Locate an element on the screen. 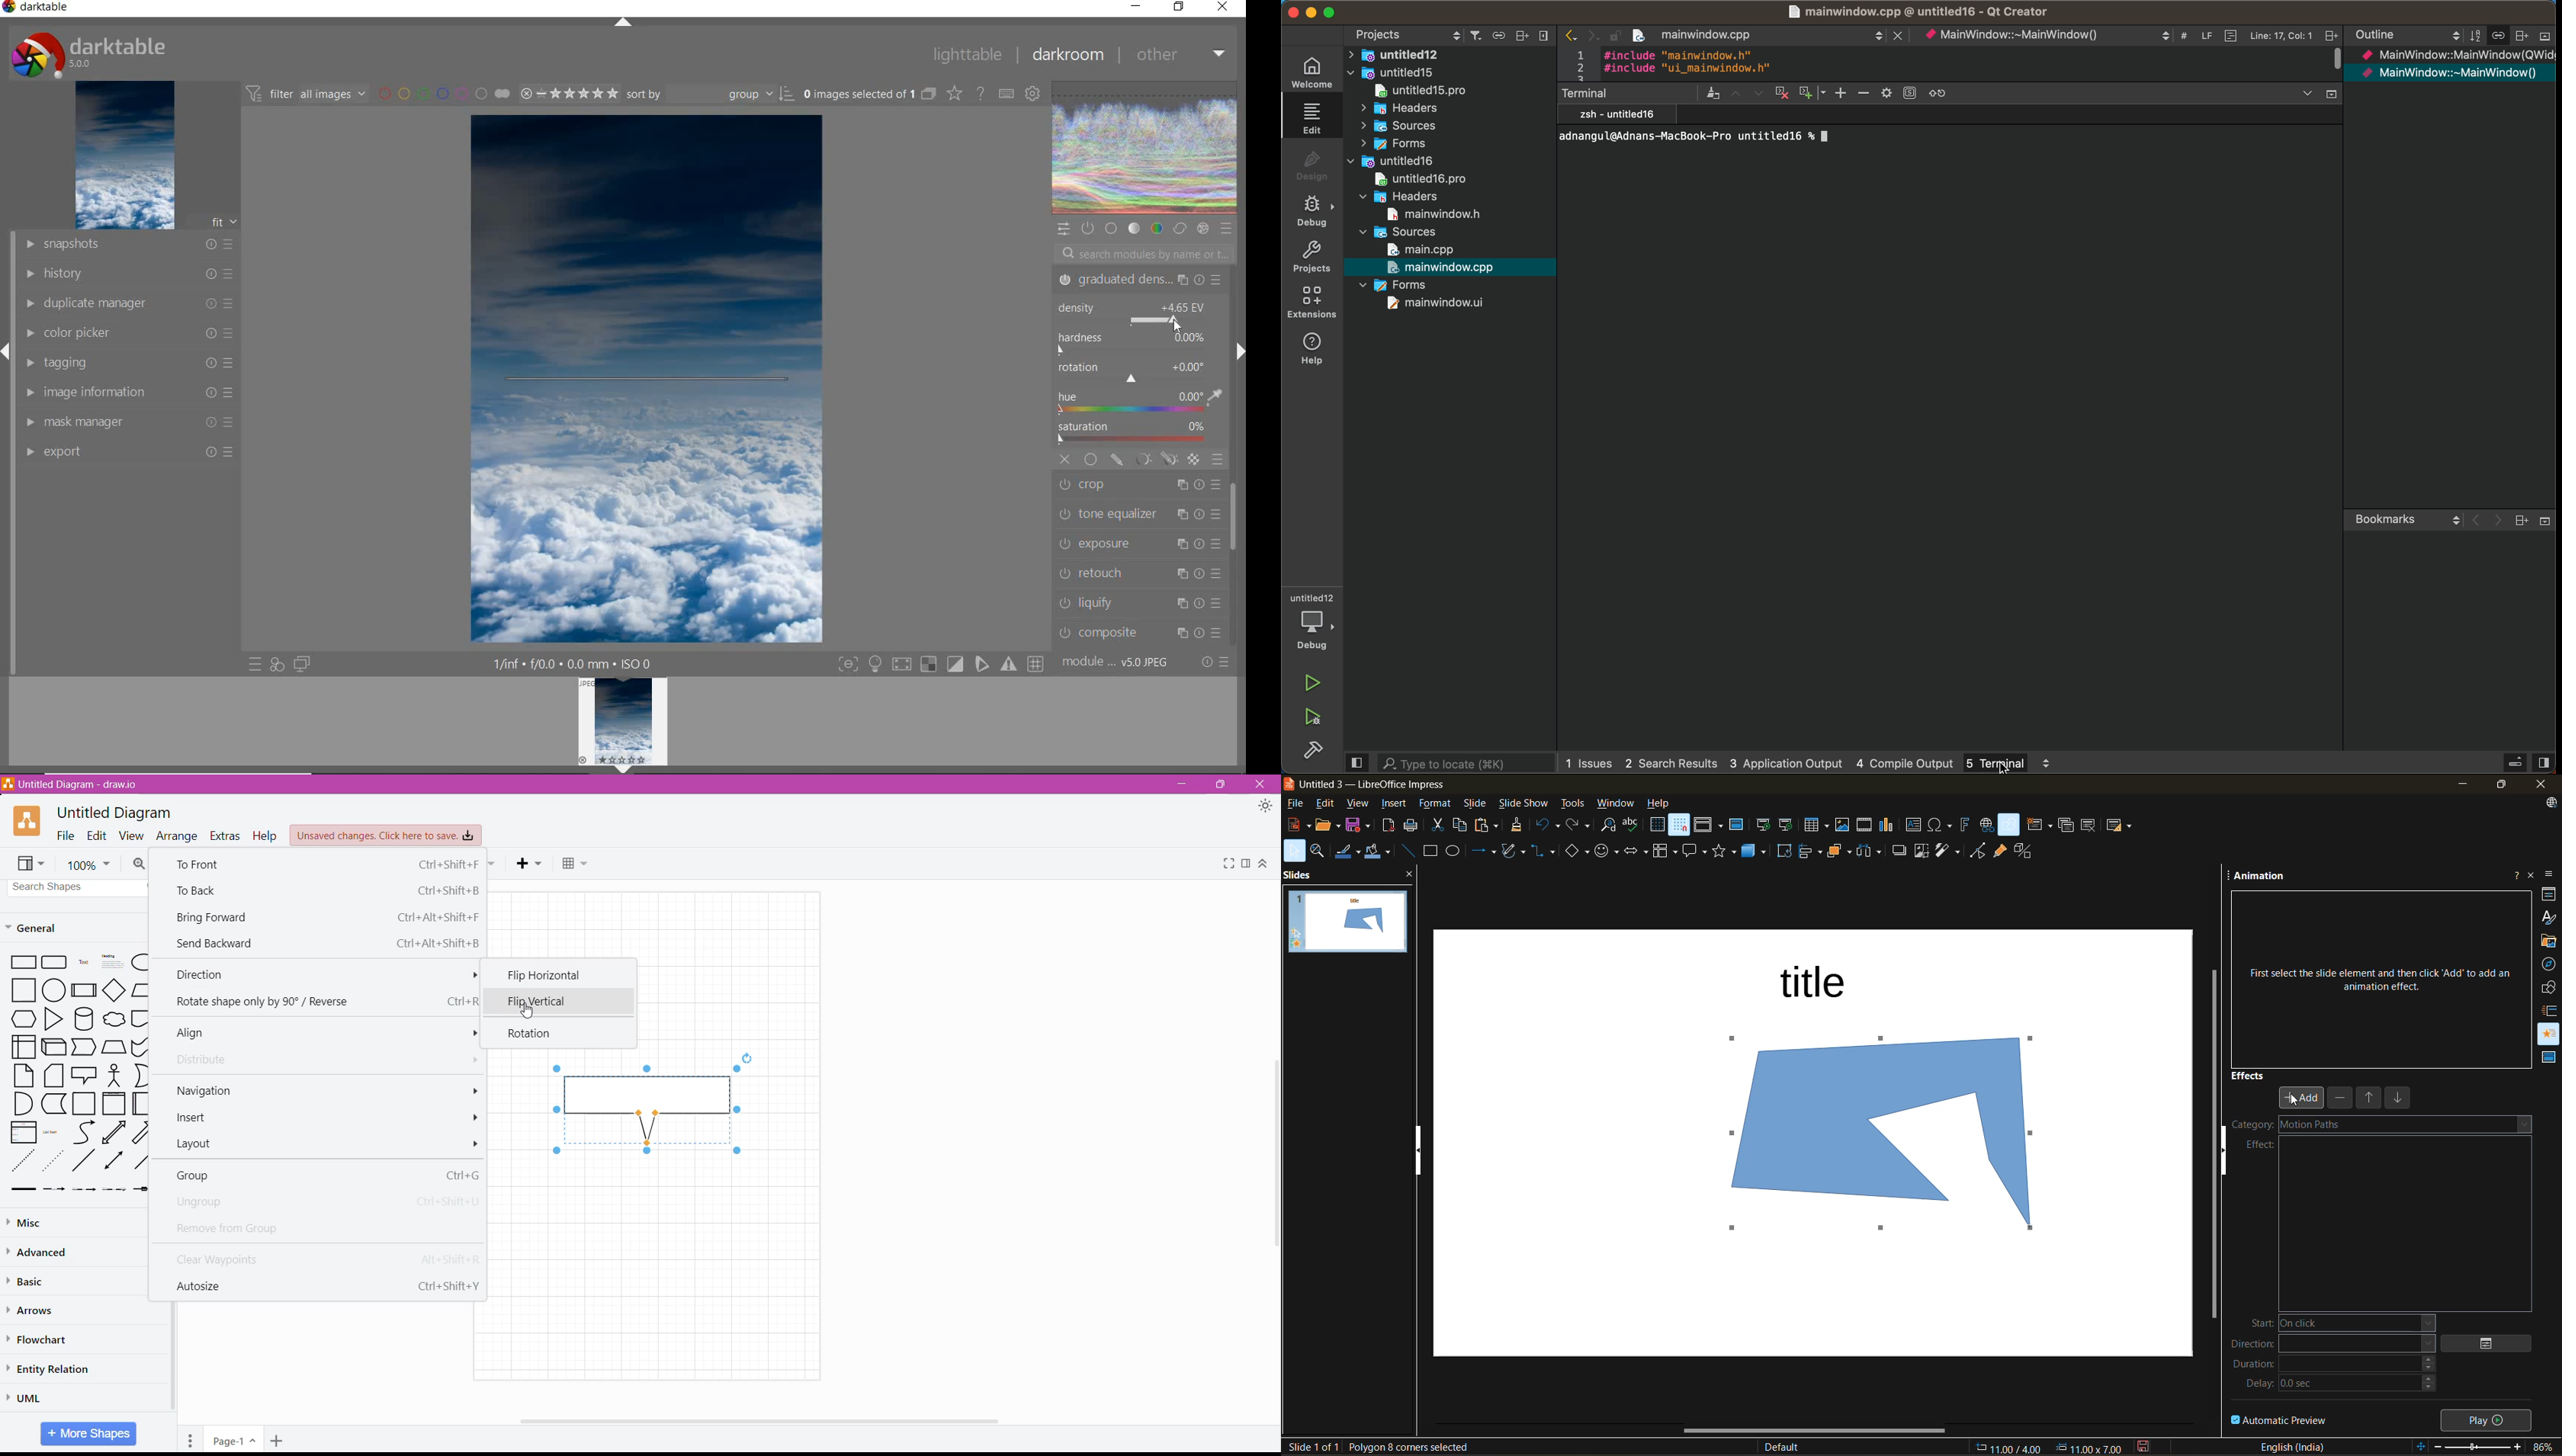 The width and height of the screenshot is (2576, 1456). Ungroup is located at coordinates (322, 1202).